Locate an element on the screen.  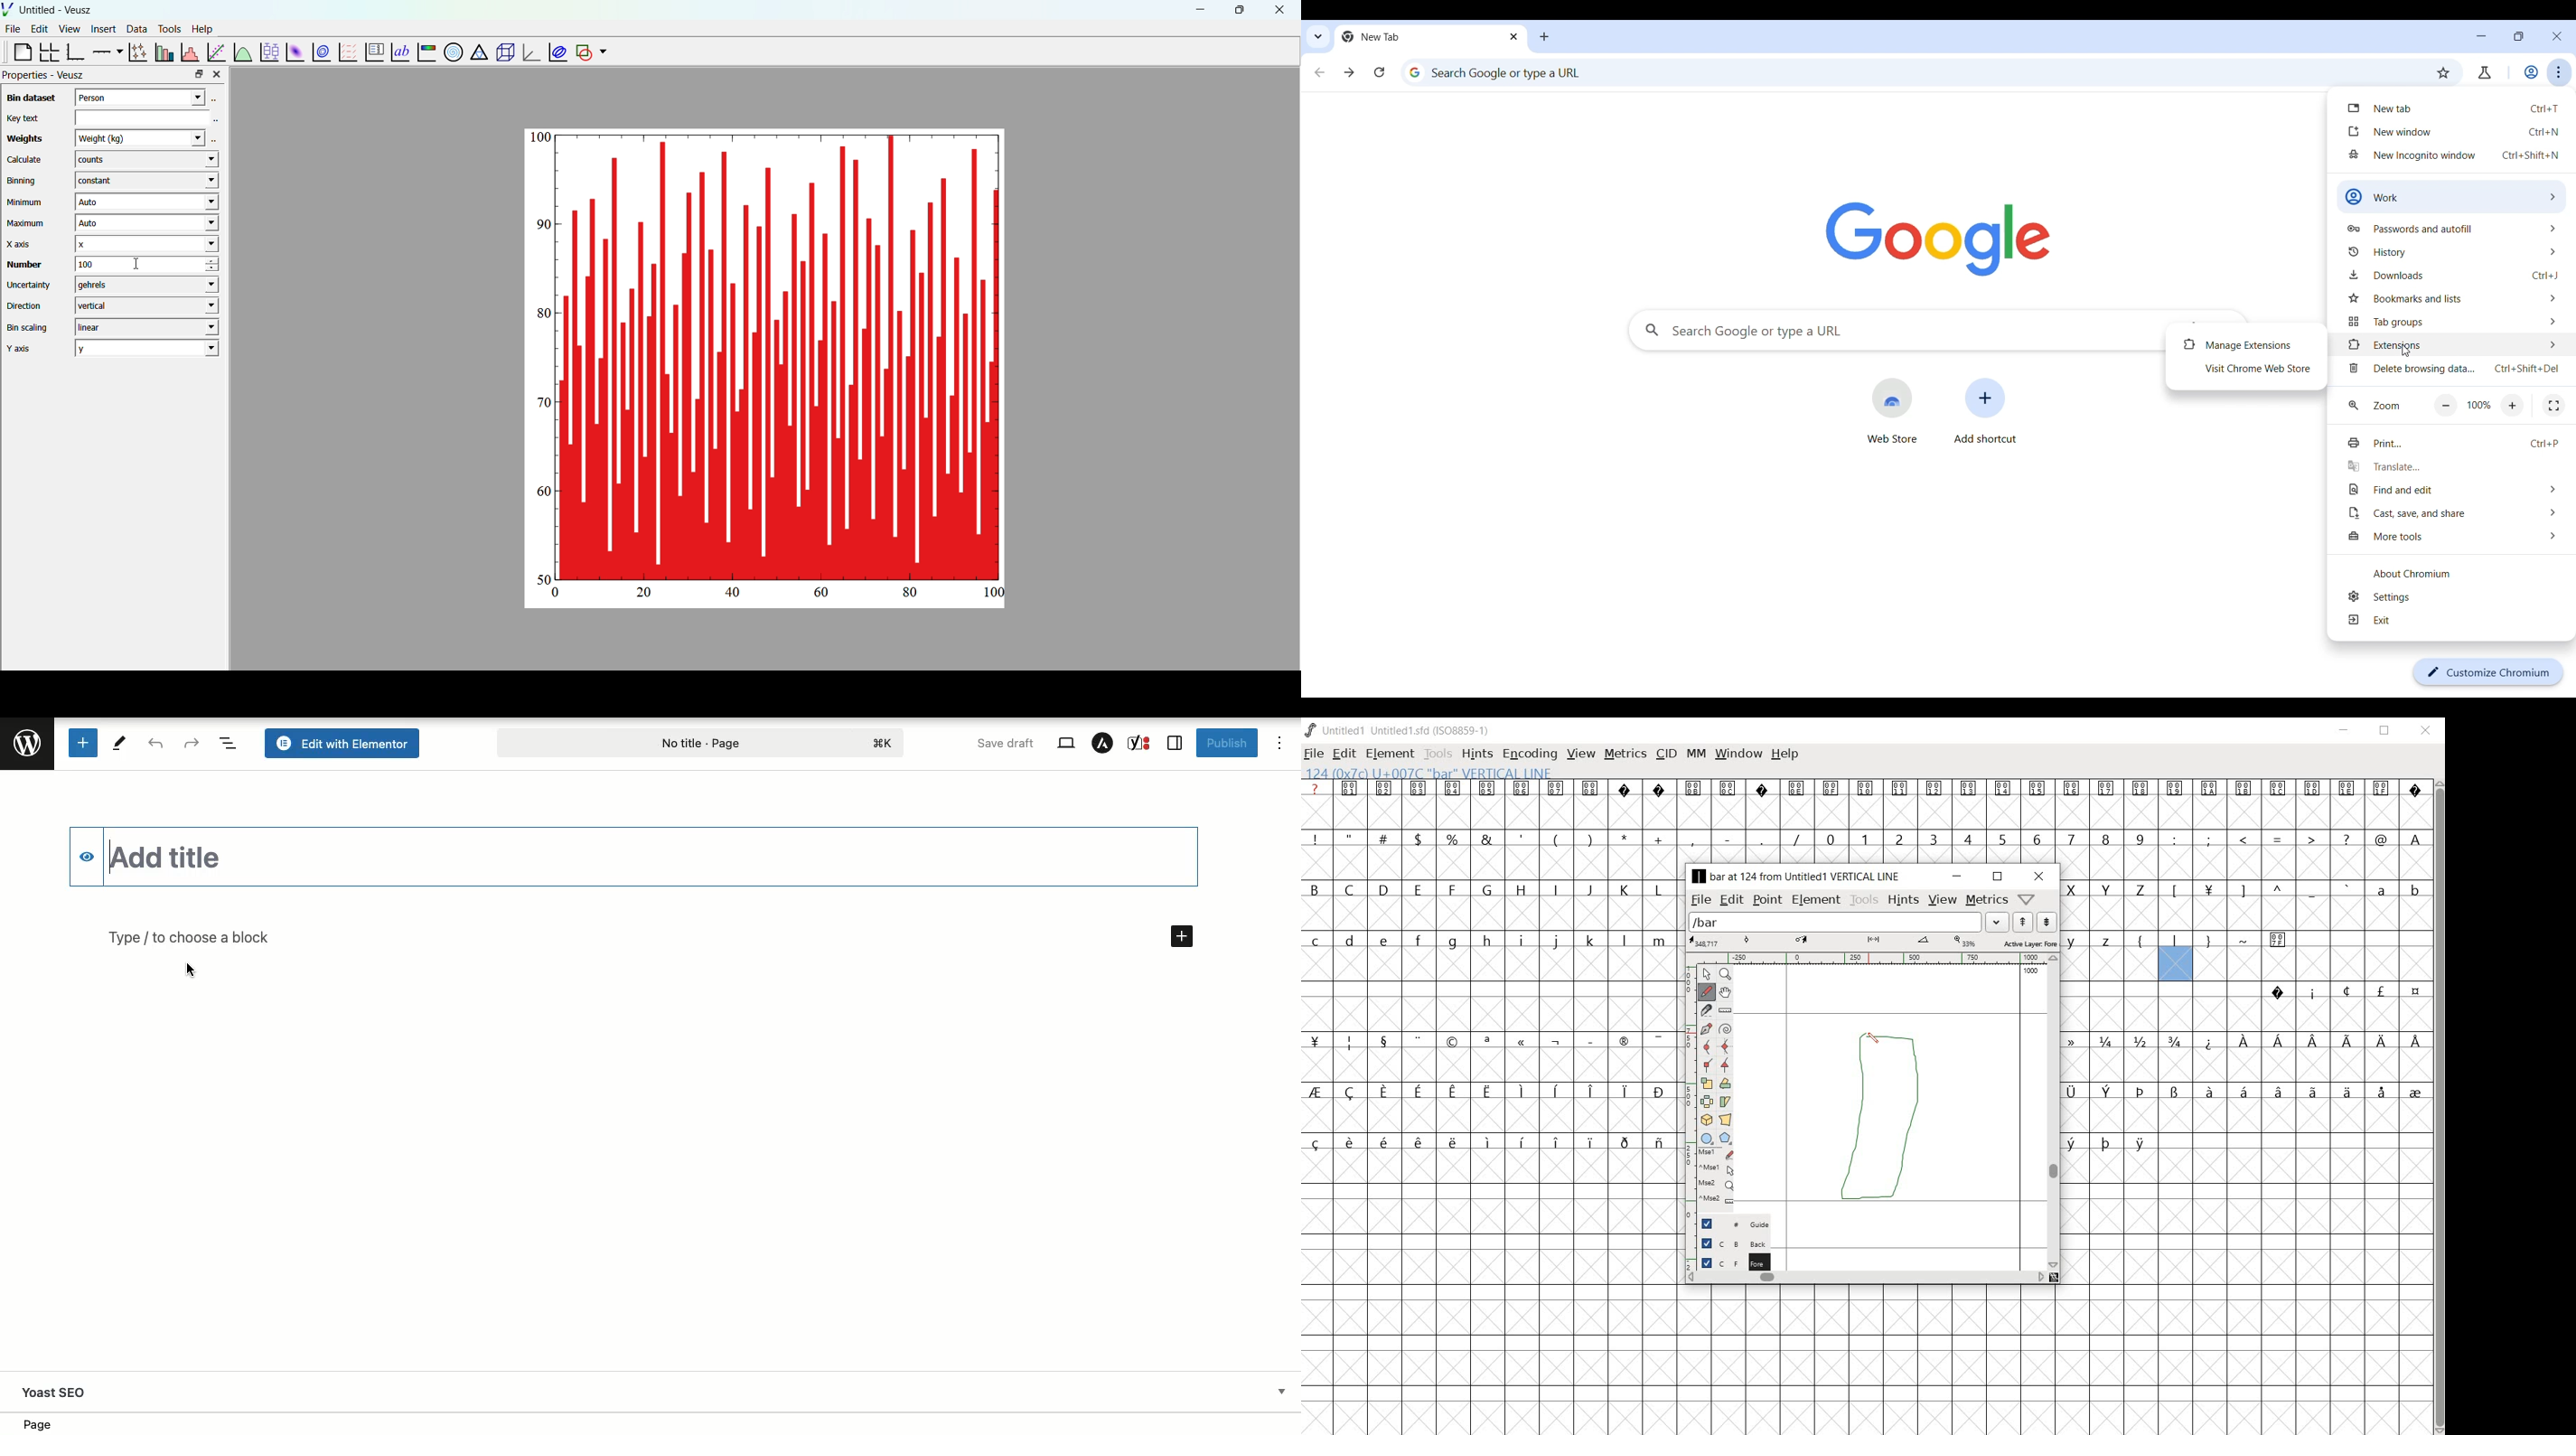
scrollbar is located at coordinates (1866, 1276).